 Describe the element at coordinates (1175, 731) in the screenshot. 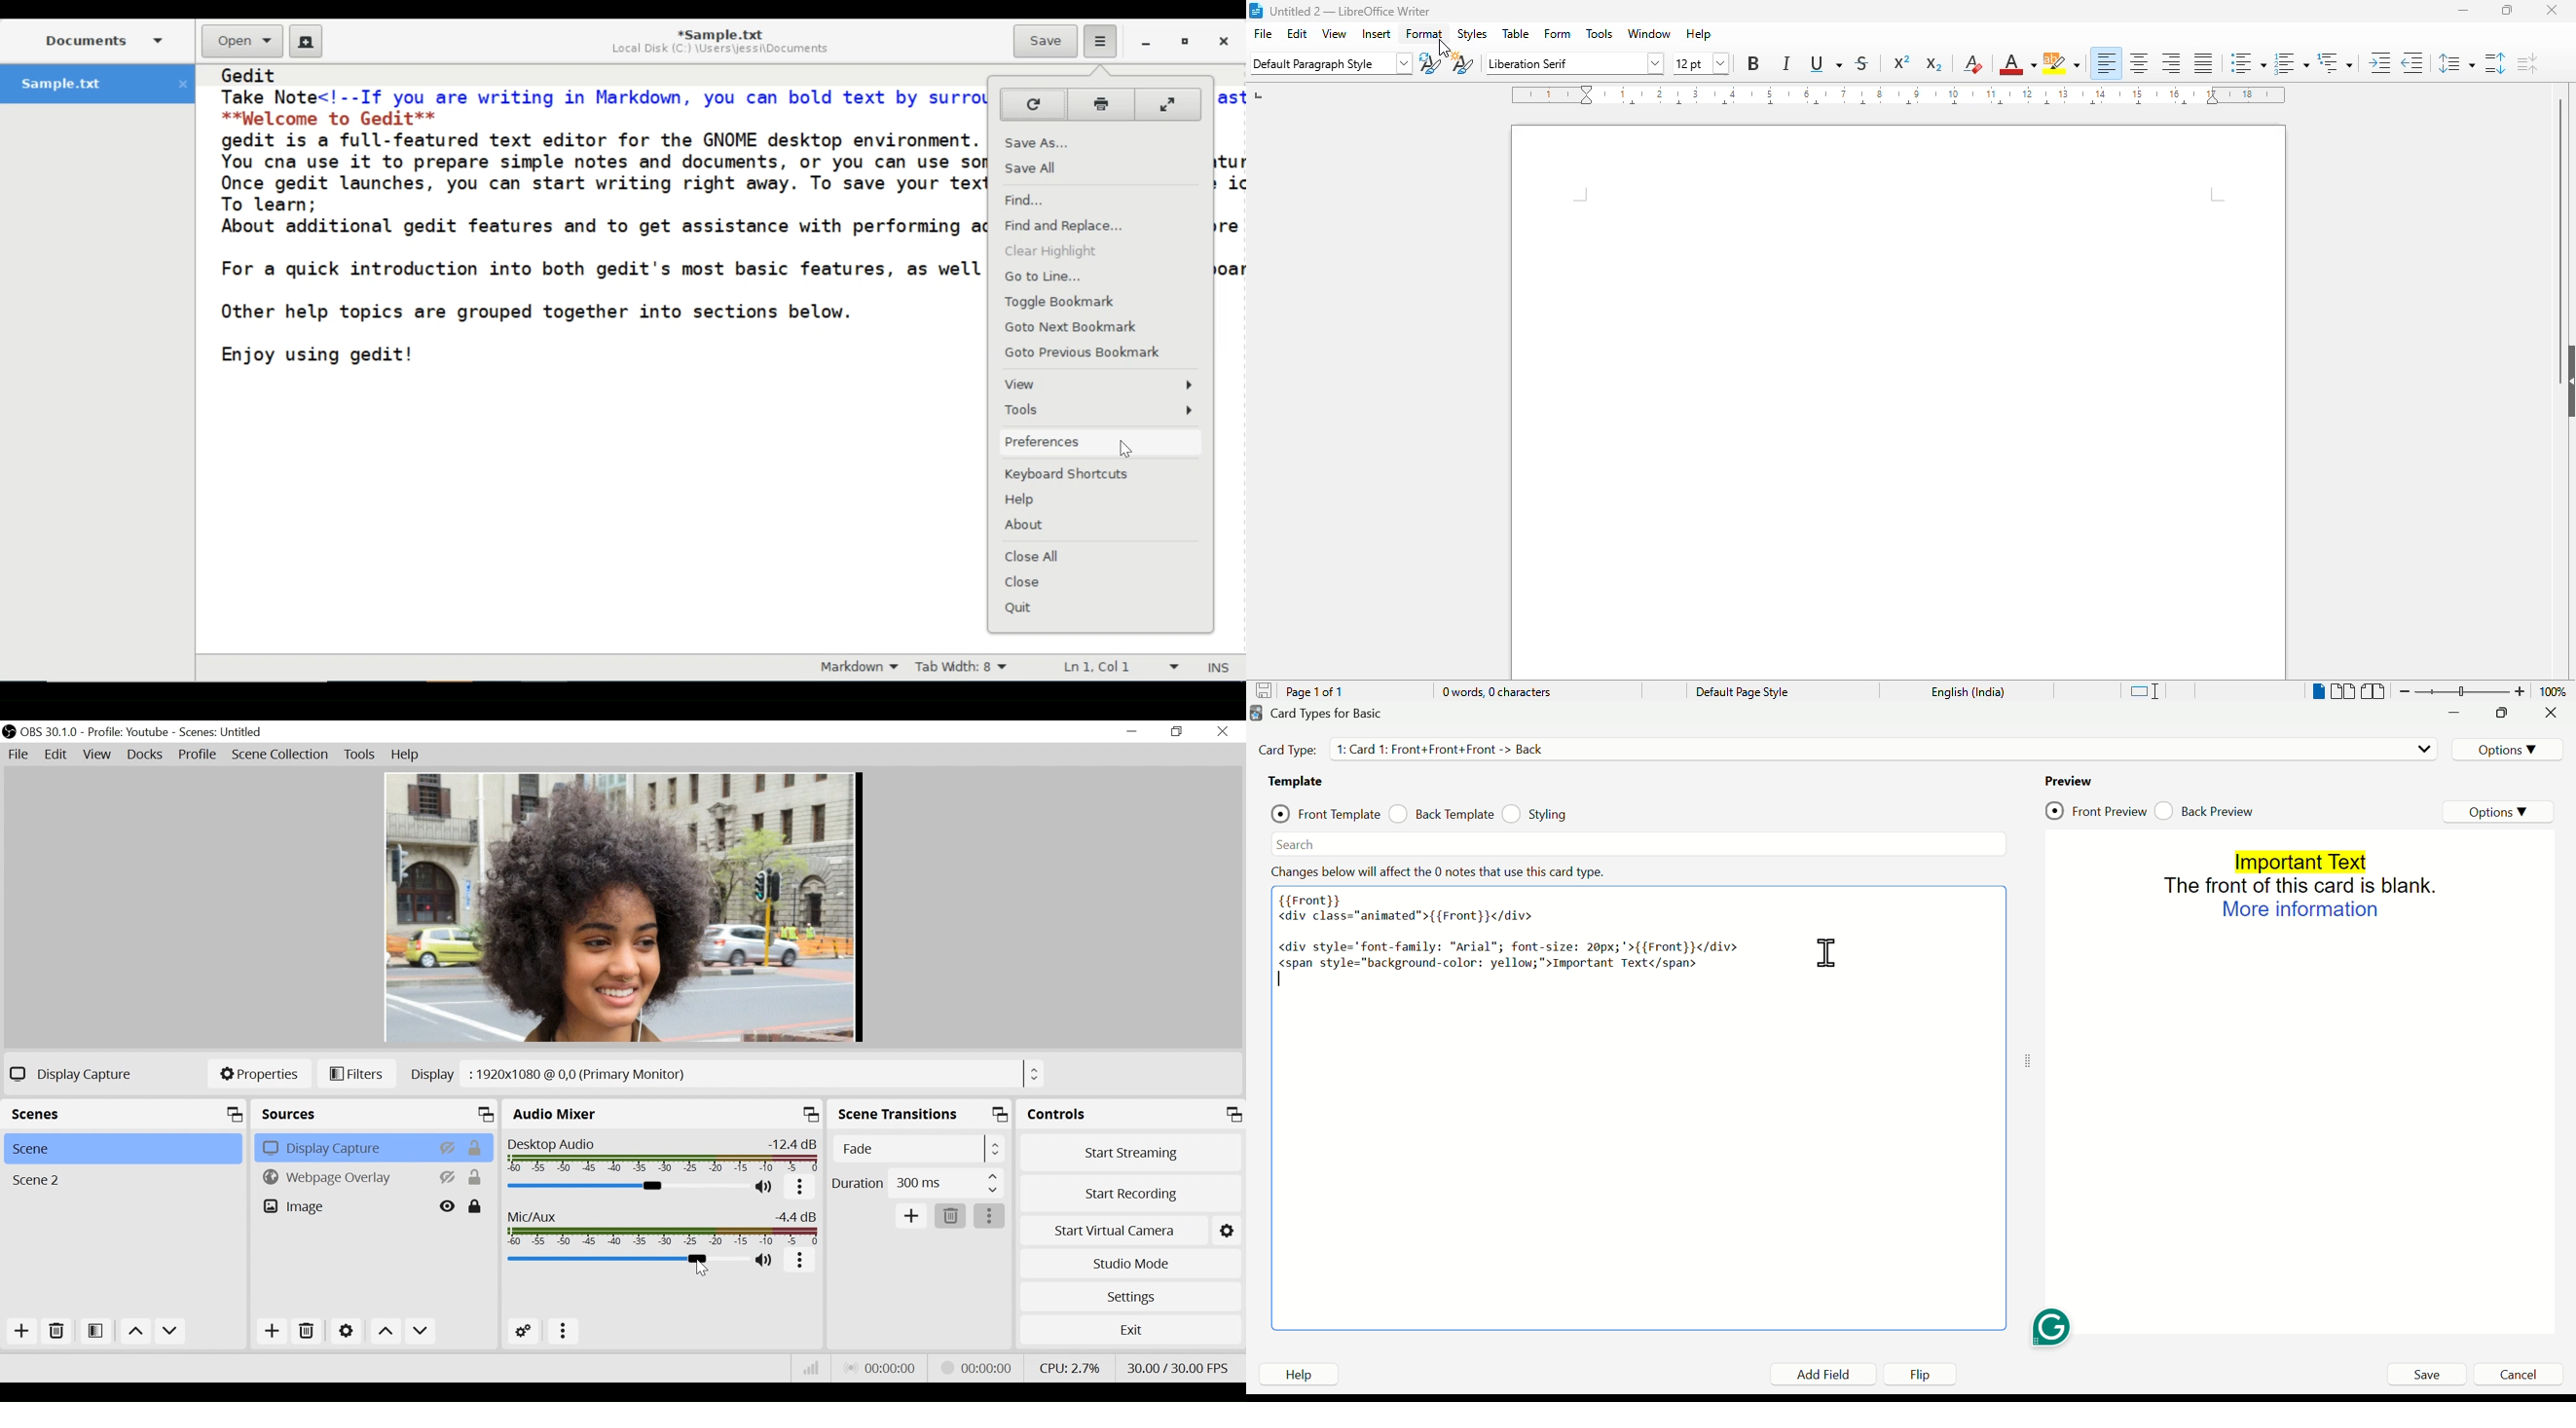

I see `Restore` at that location.